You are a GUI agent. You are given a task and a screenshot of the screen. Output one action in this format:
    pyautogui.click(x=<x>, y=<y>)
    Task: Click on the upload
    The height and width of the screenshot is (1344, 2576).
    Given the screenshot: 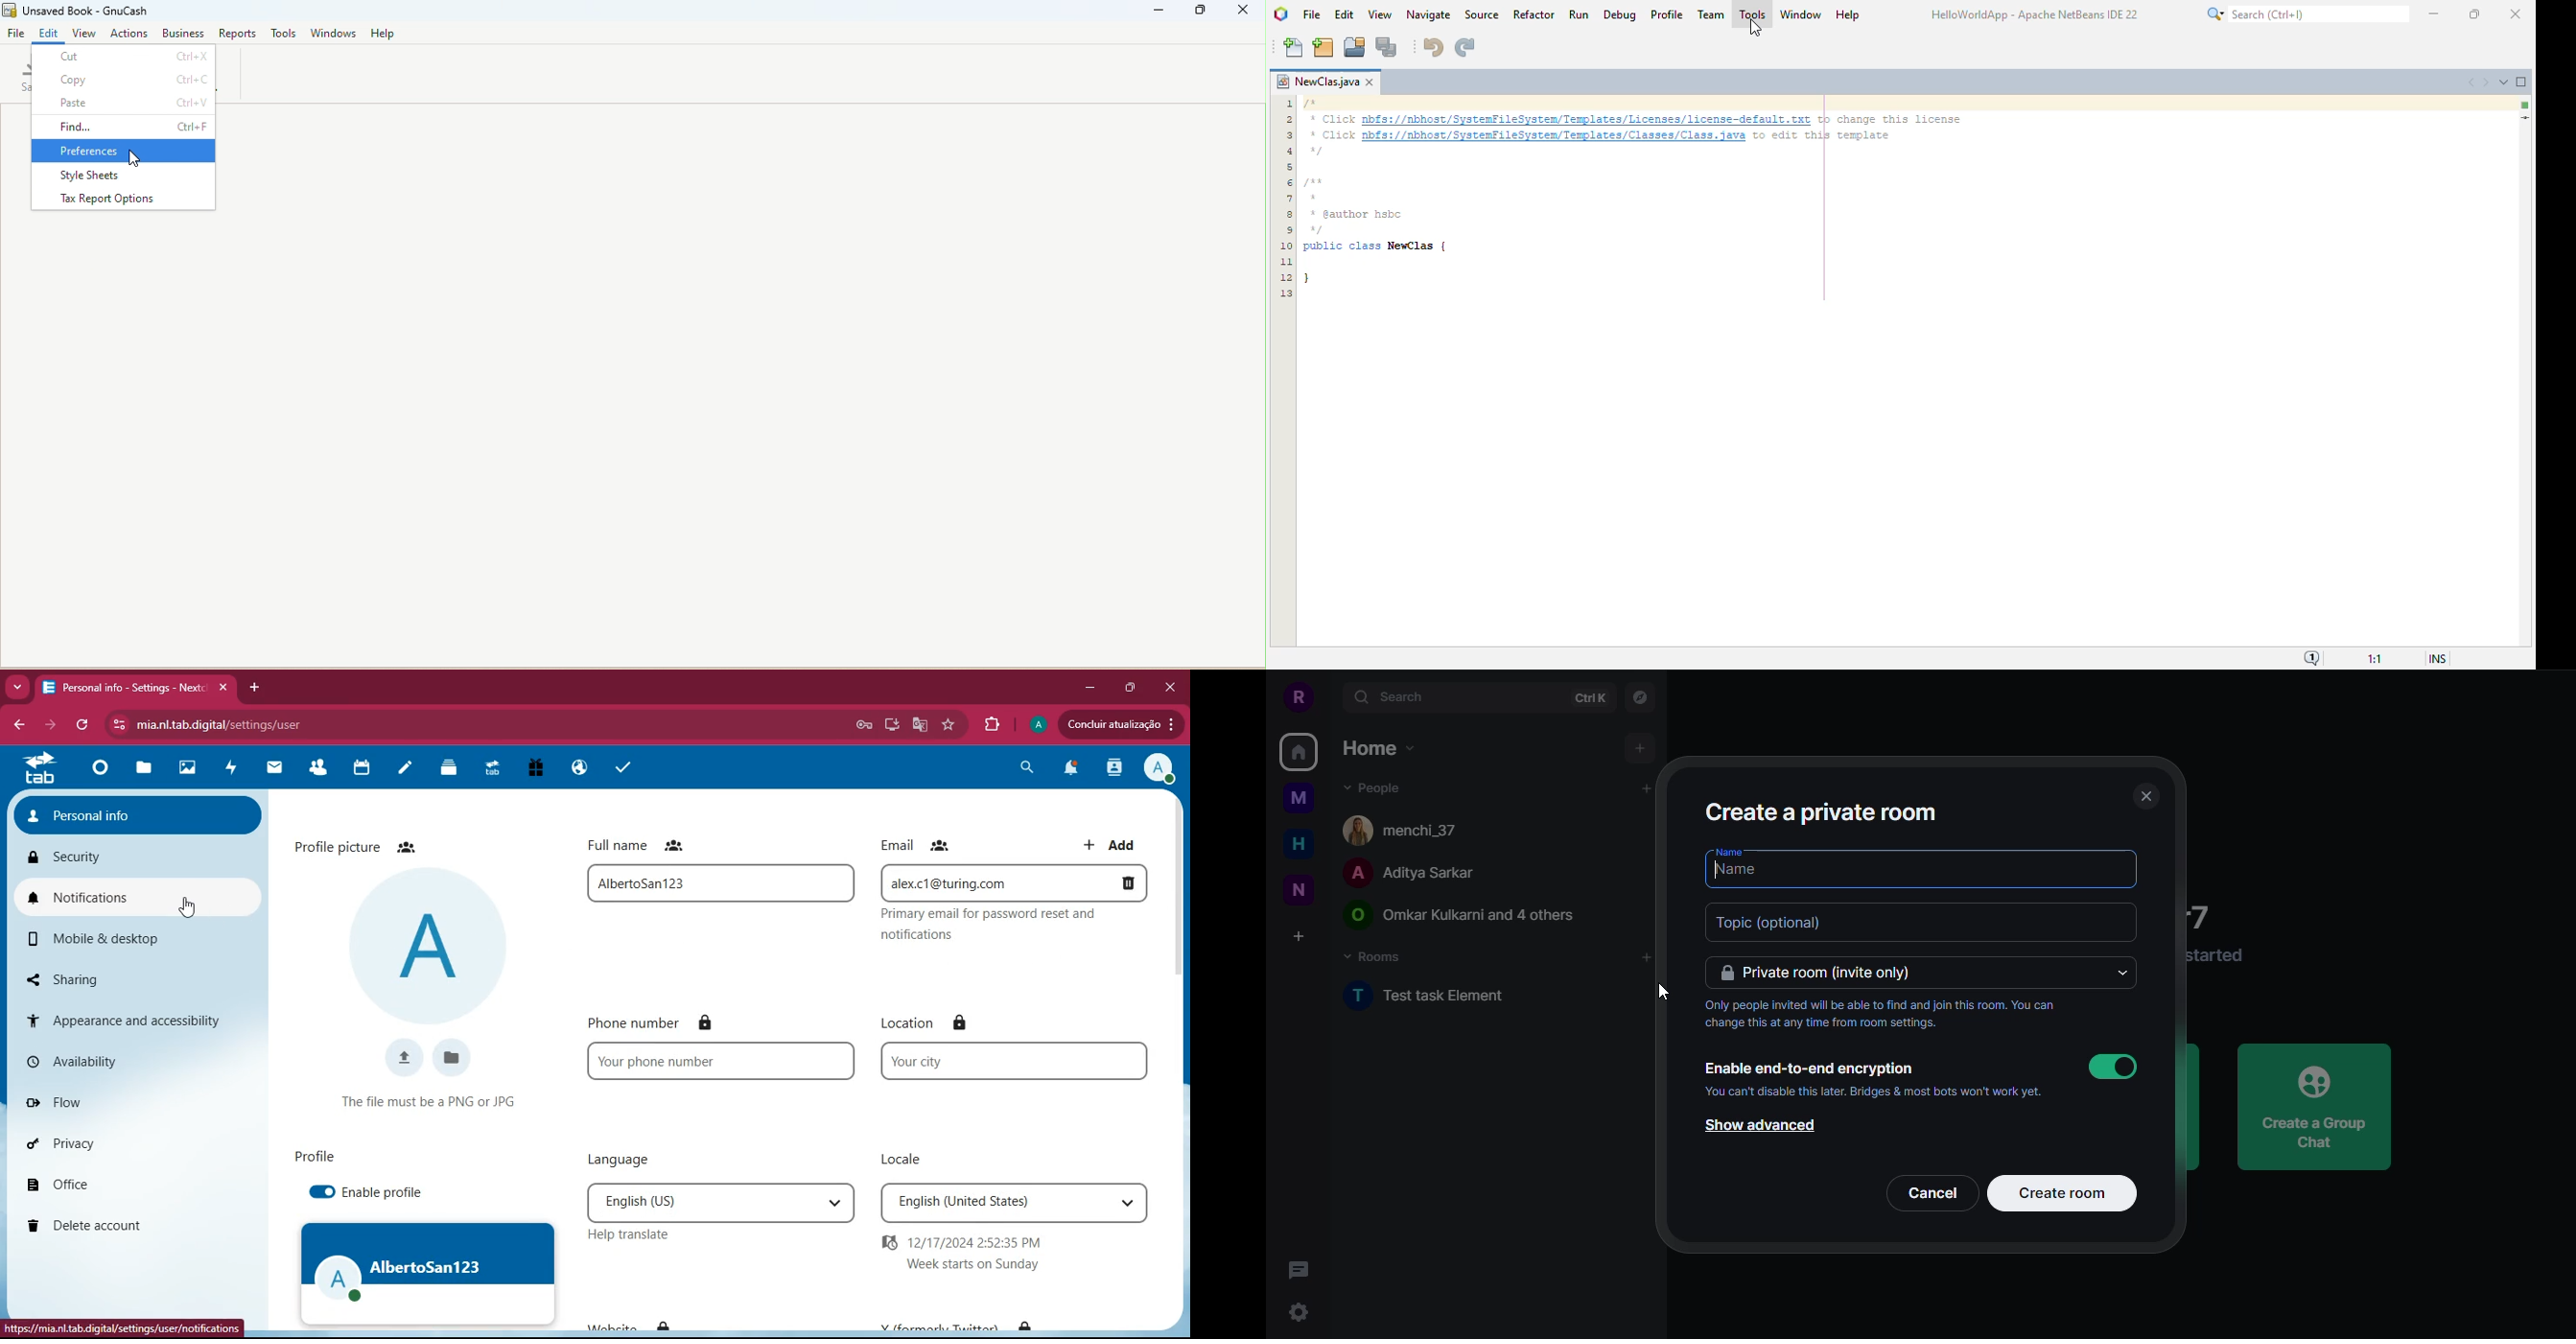 What is the action you would take?
    pyautogui.click(x=403, y=1057)
    